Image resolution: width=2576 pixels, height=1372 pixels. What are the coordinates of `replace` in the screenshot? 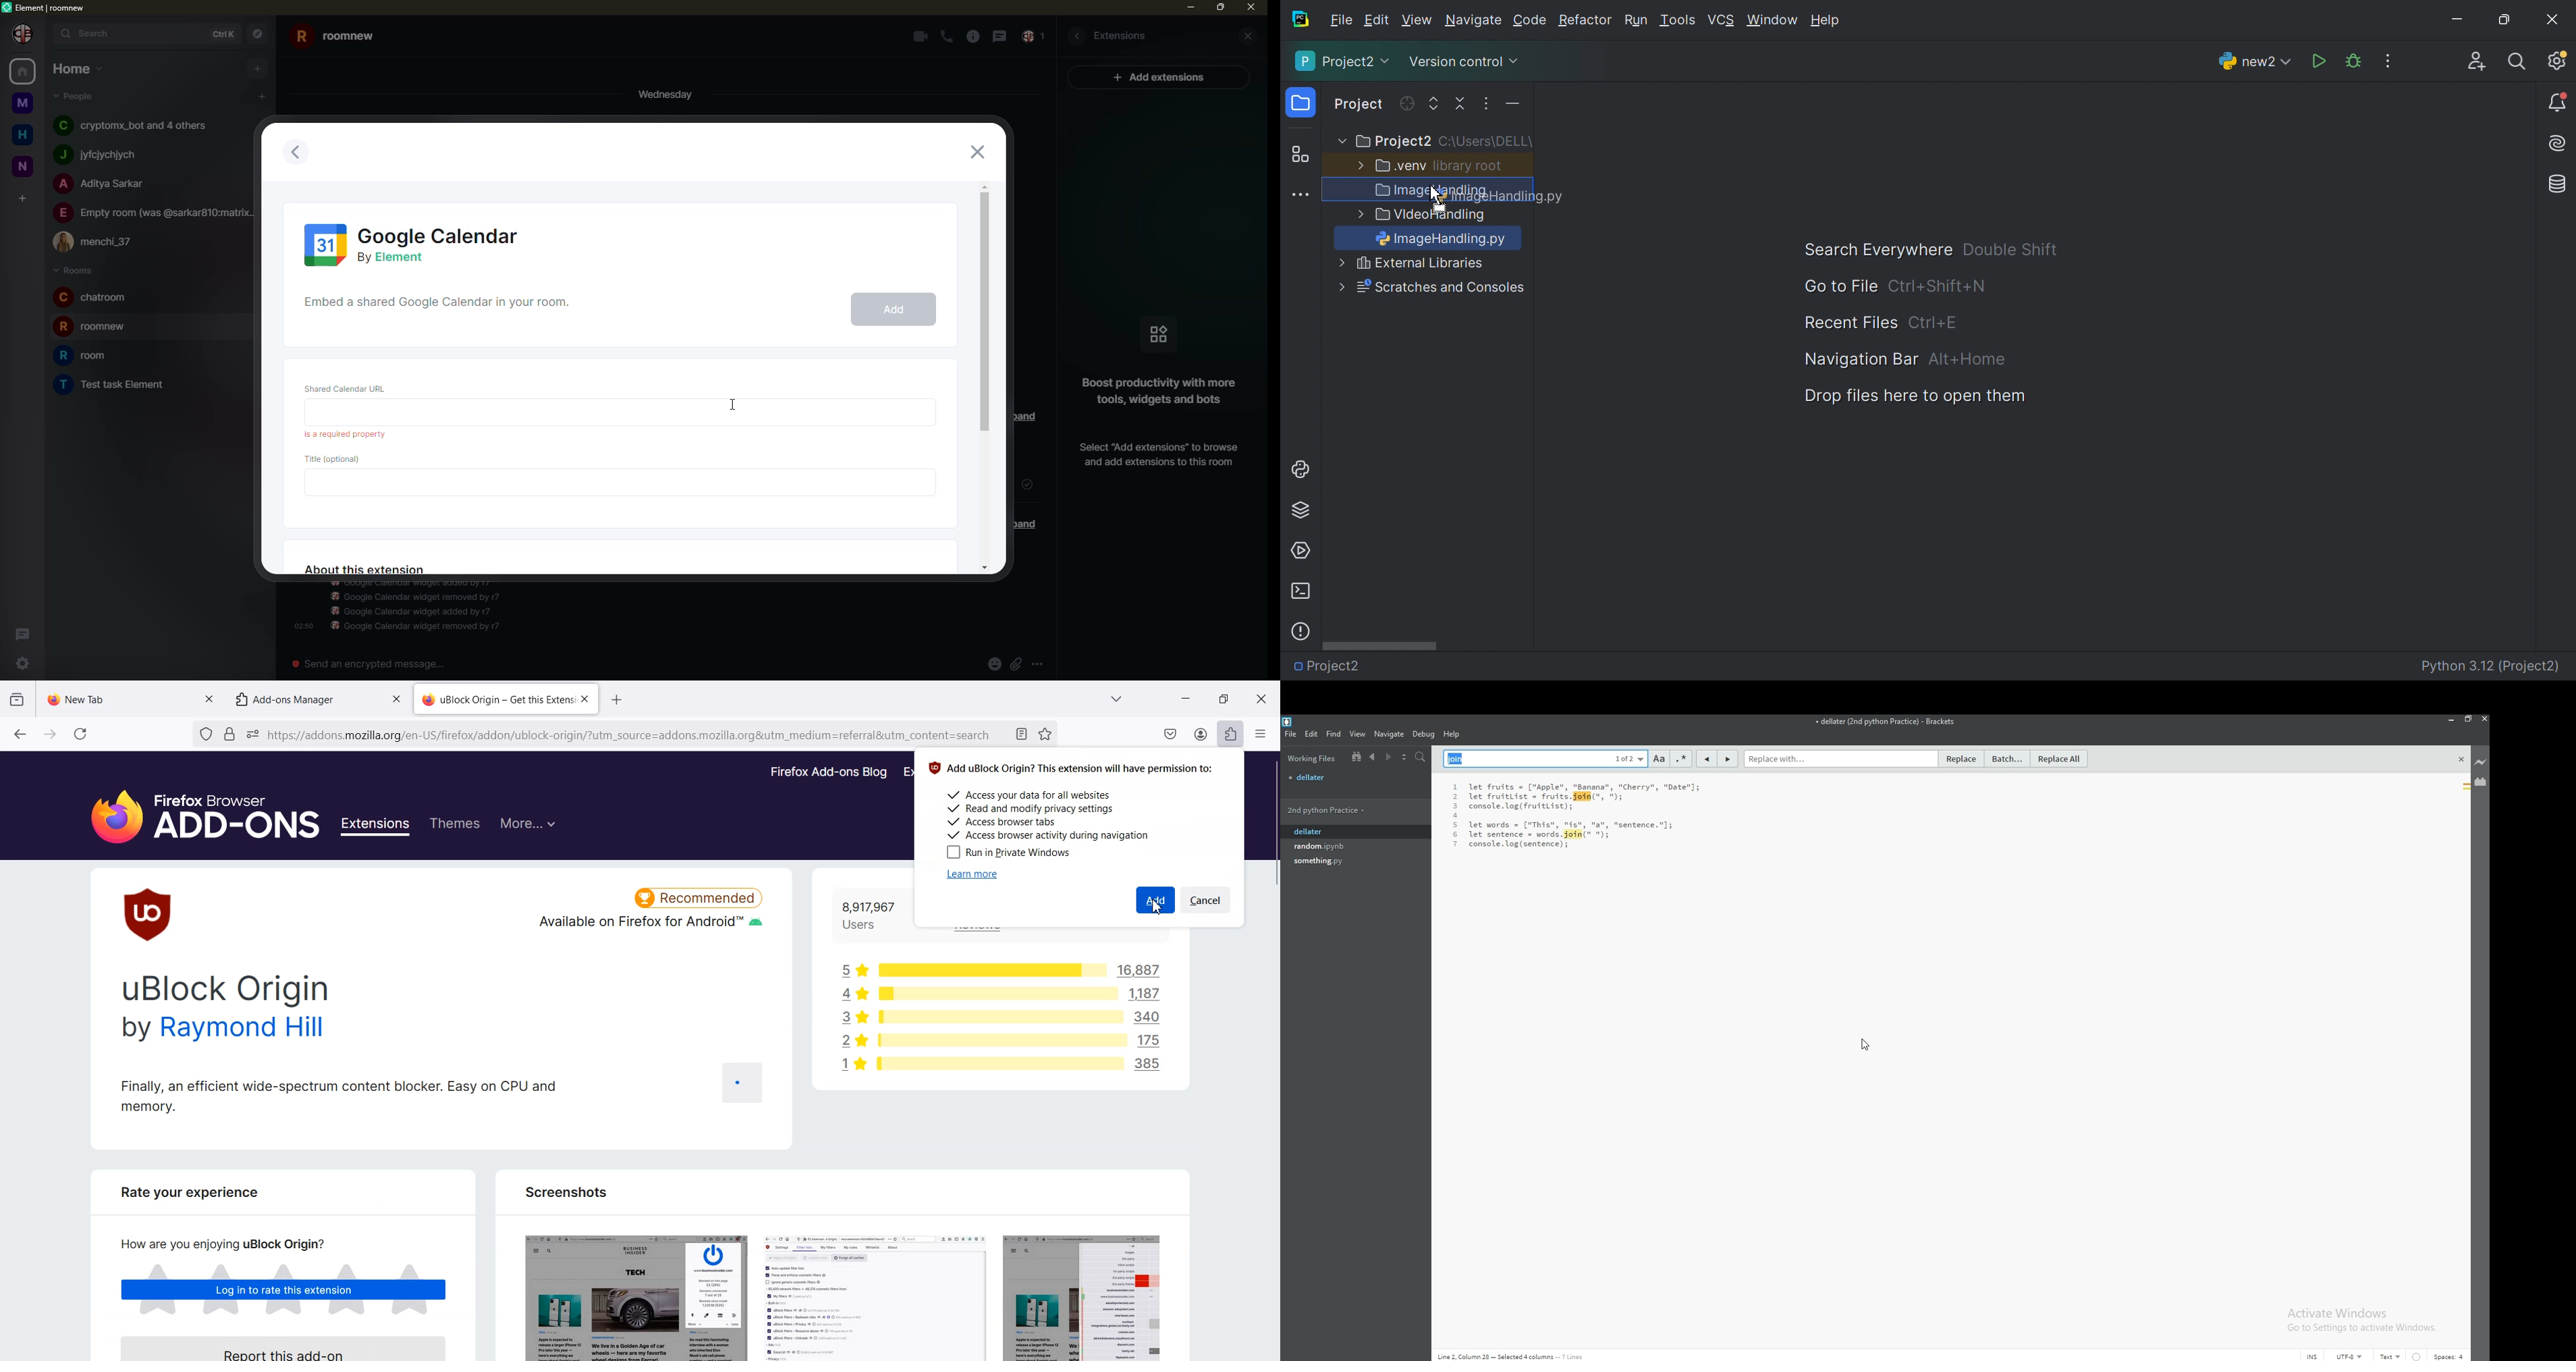 It's located at (1961, 759).